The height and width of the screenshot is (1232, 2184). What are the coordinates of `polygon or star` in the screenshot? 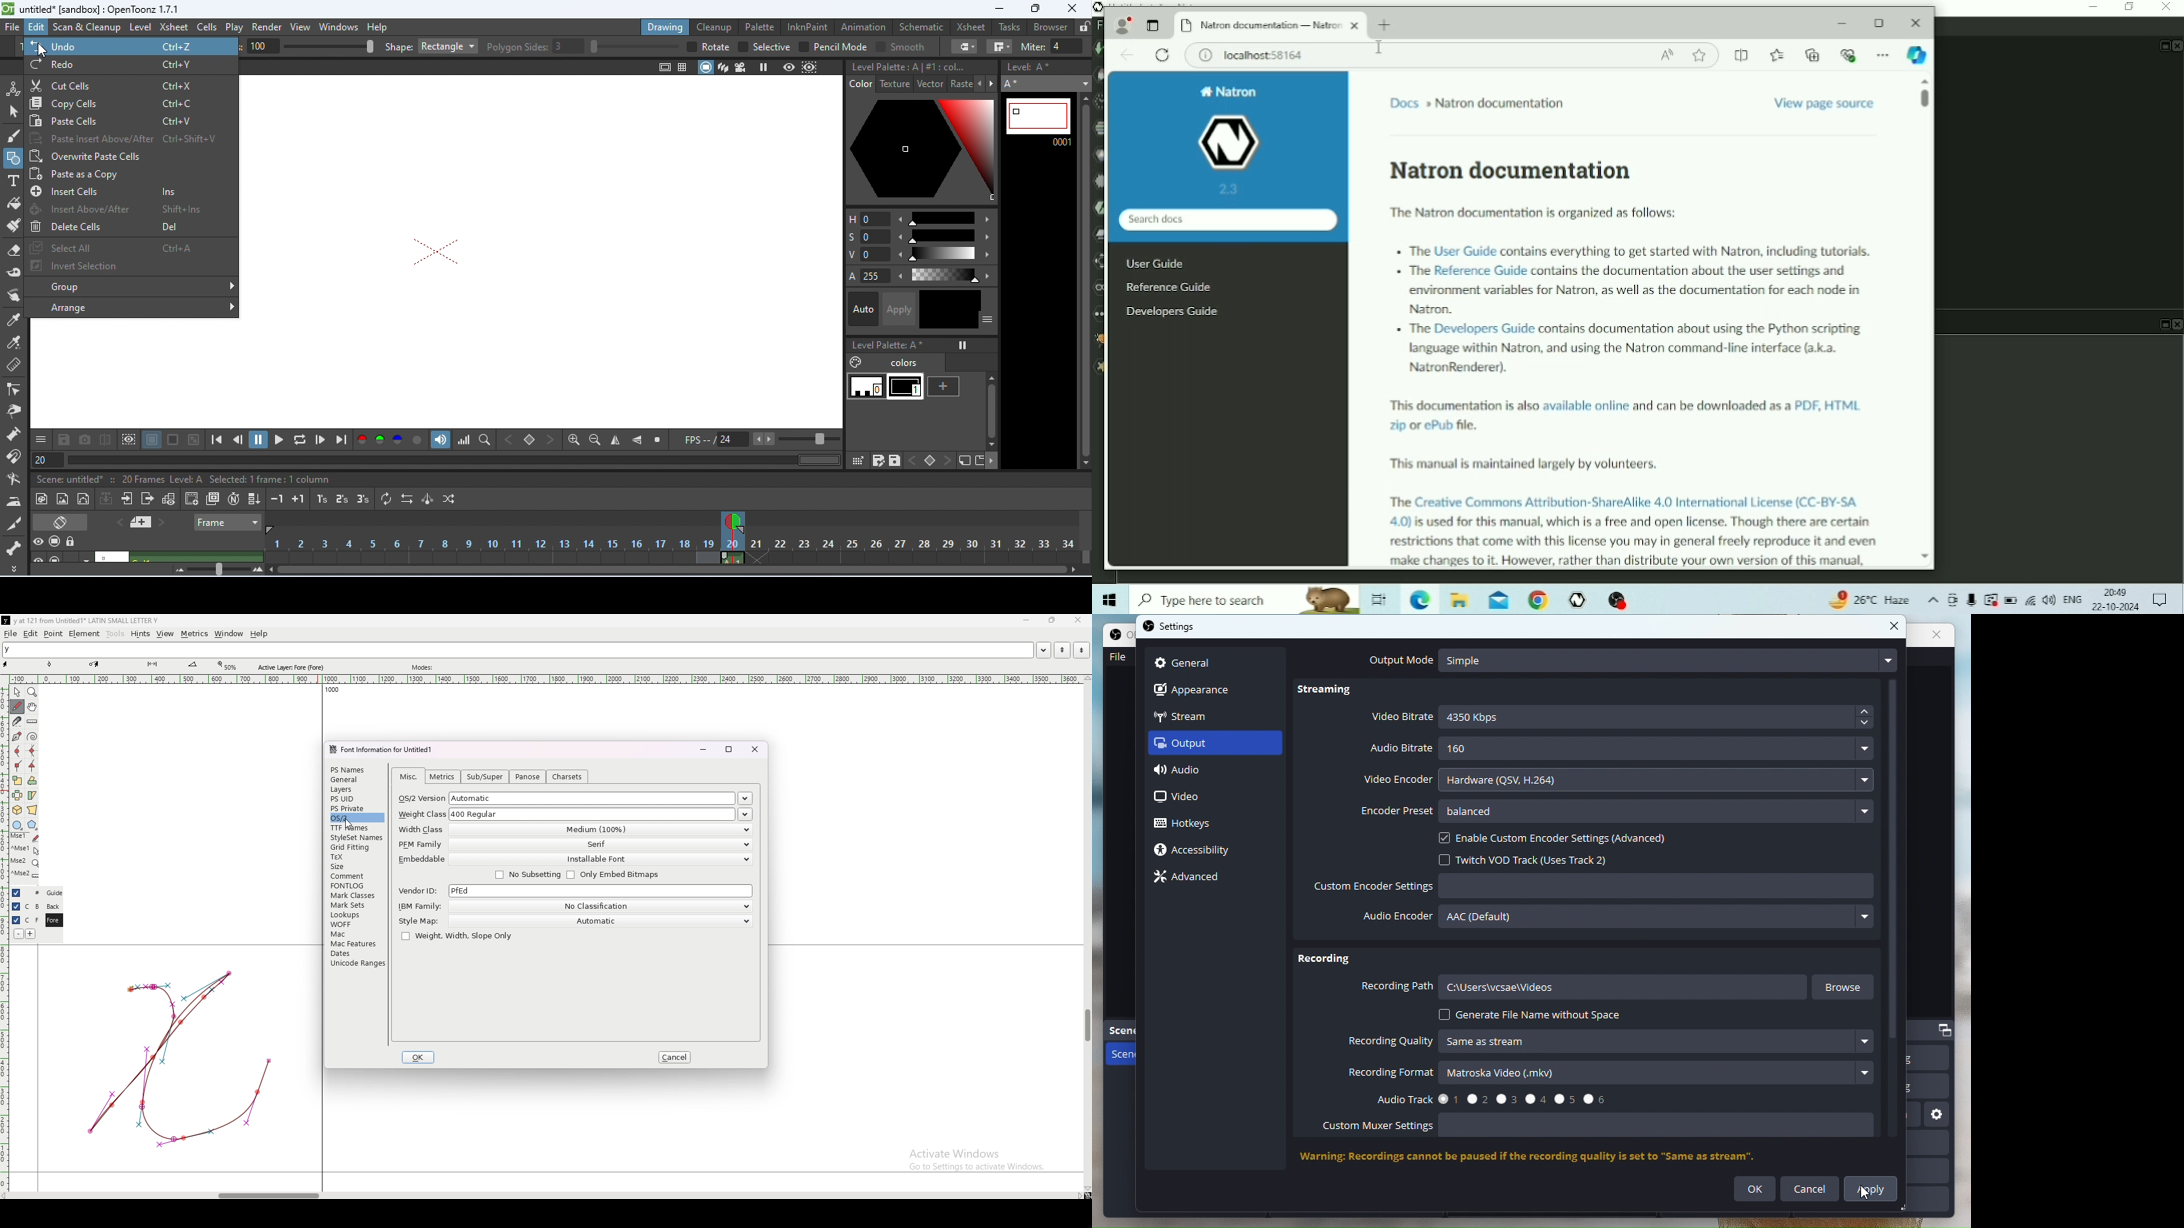 It's located at (32, 826).